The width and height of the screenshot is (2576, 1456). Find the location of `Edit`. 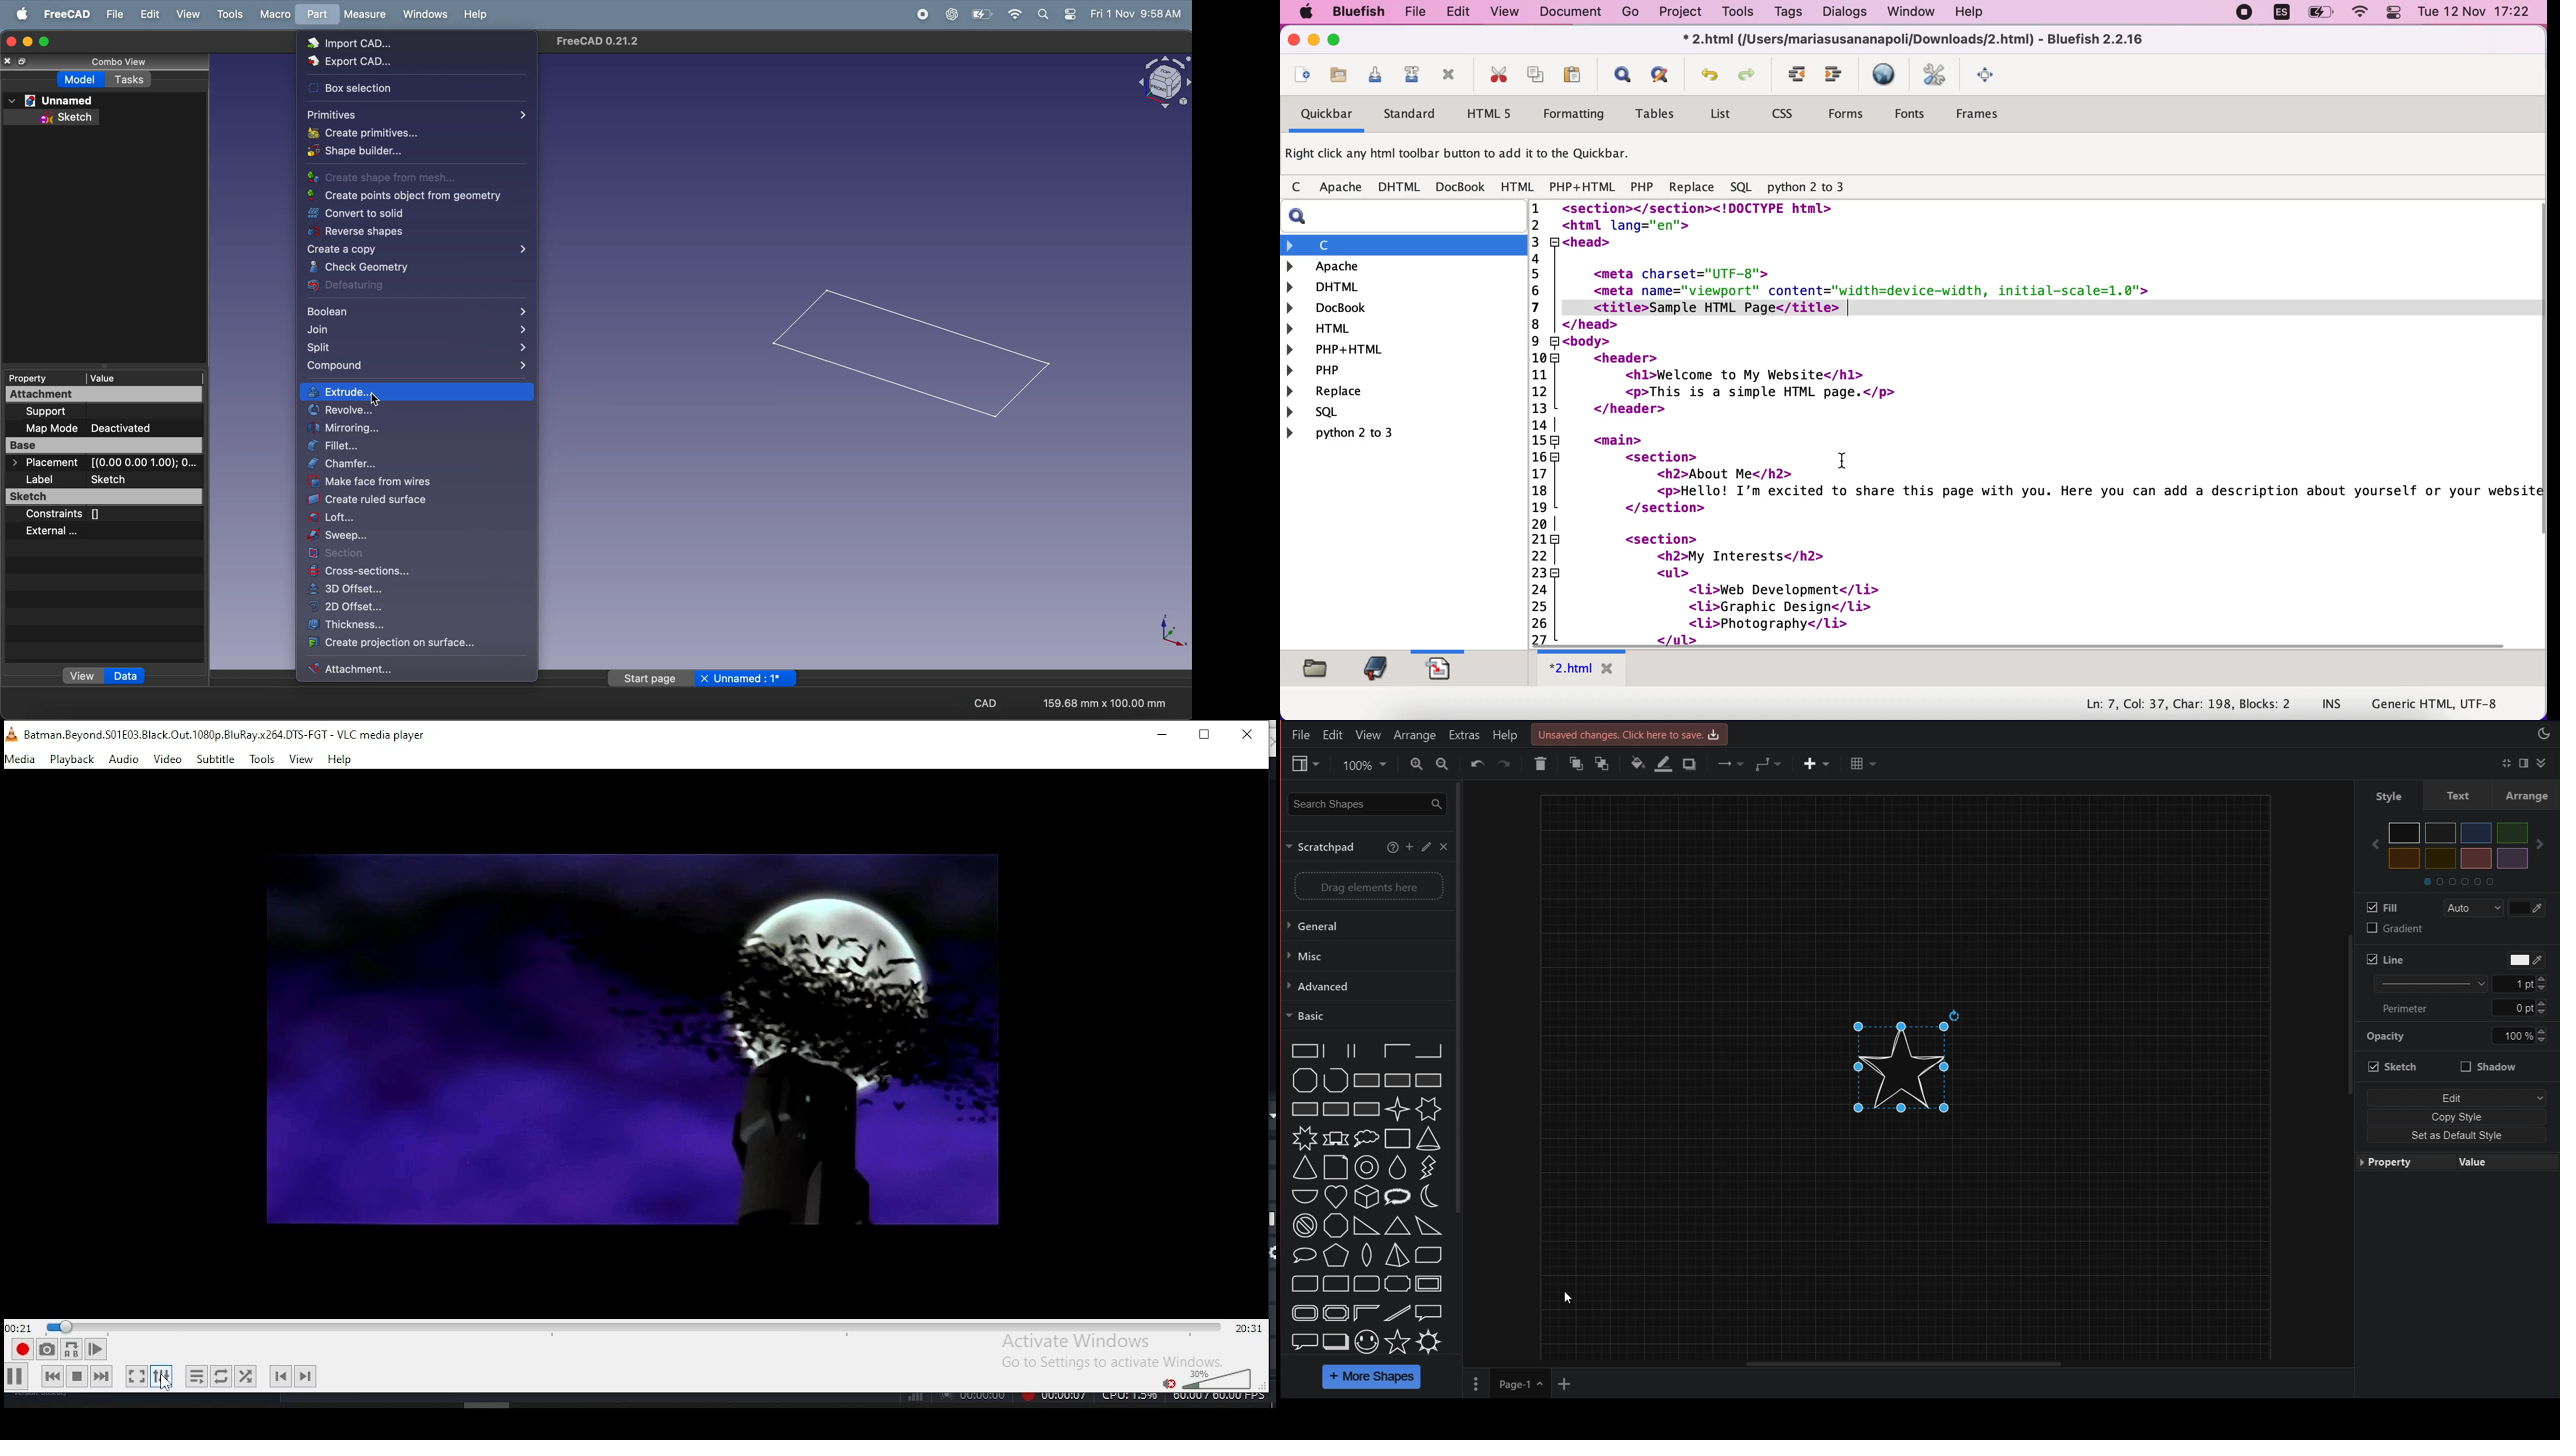

Edit is located at coordinates (1333, 736).